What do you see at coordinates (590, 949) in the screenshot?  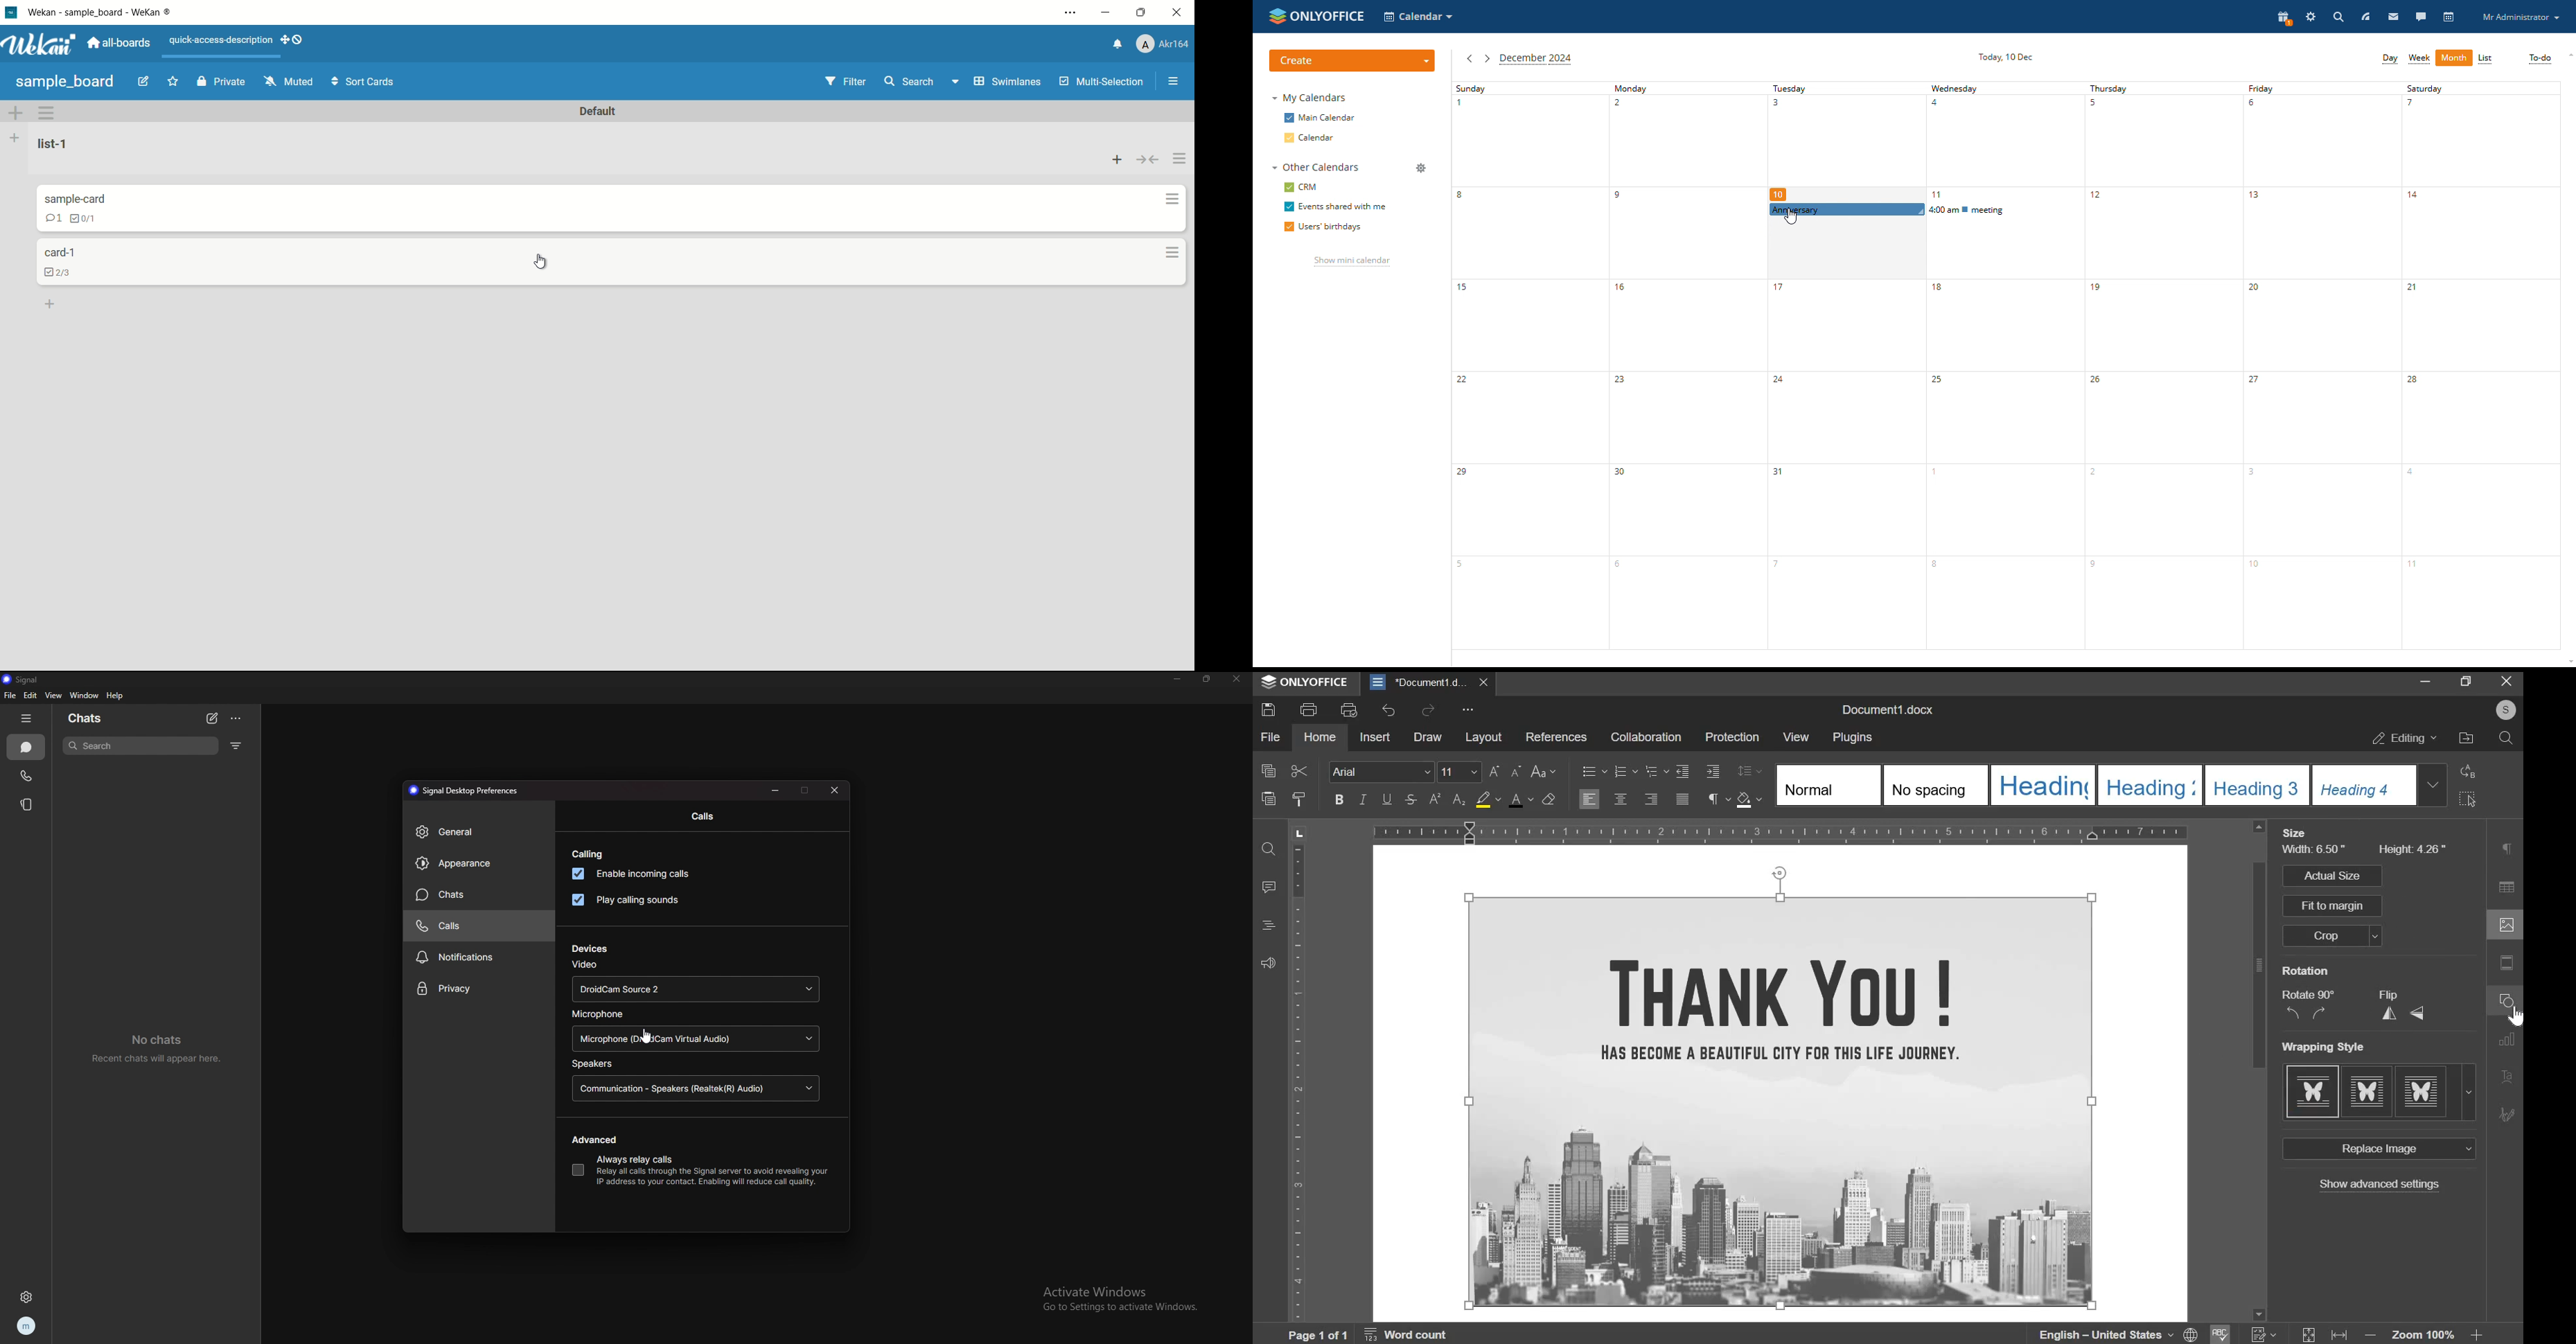 I see `devices` at bounding box center [590, 949].